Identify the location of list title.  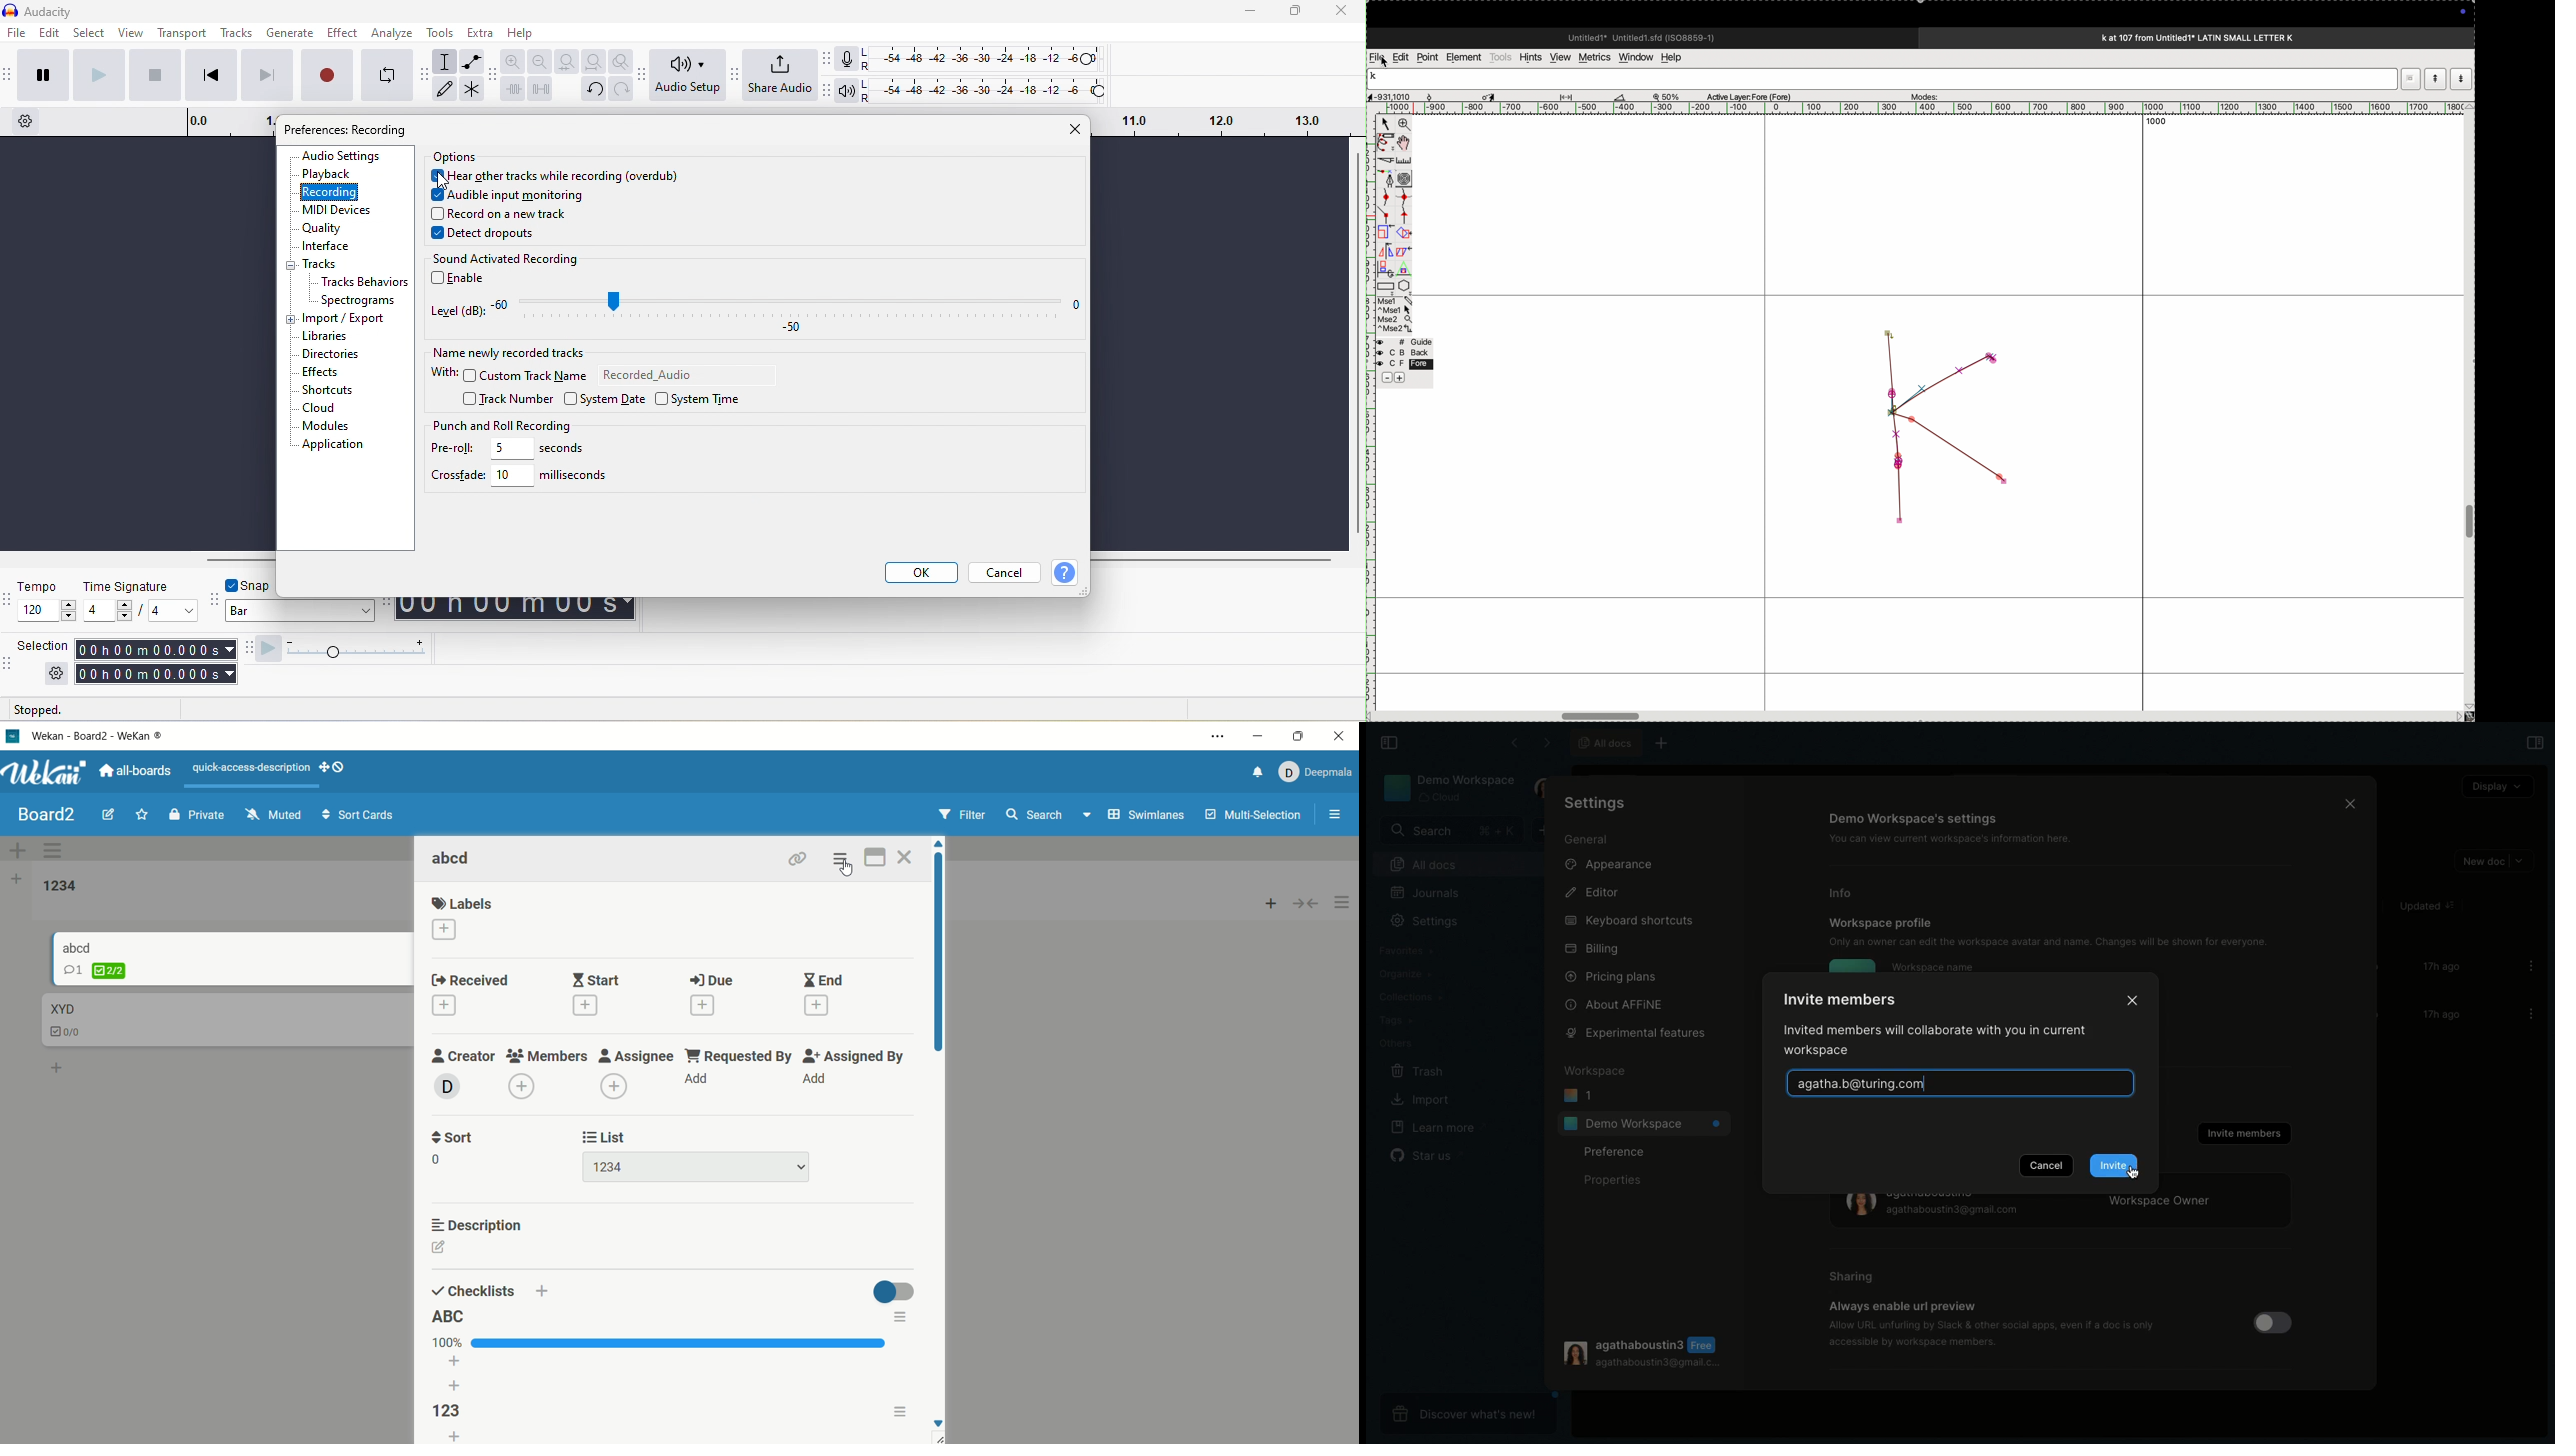
(449, 1316).